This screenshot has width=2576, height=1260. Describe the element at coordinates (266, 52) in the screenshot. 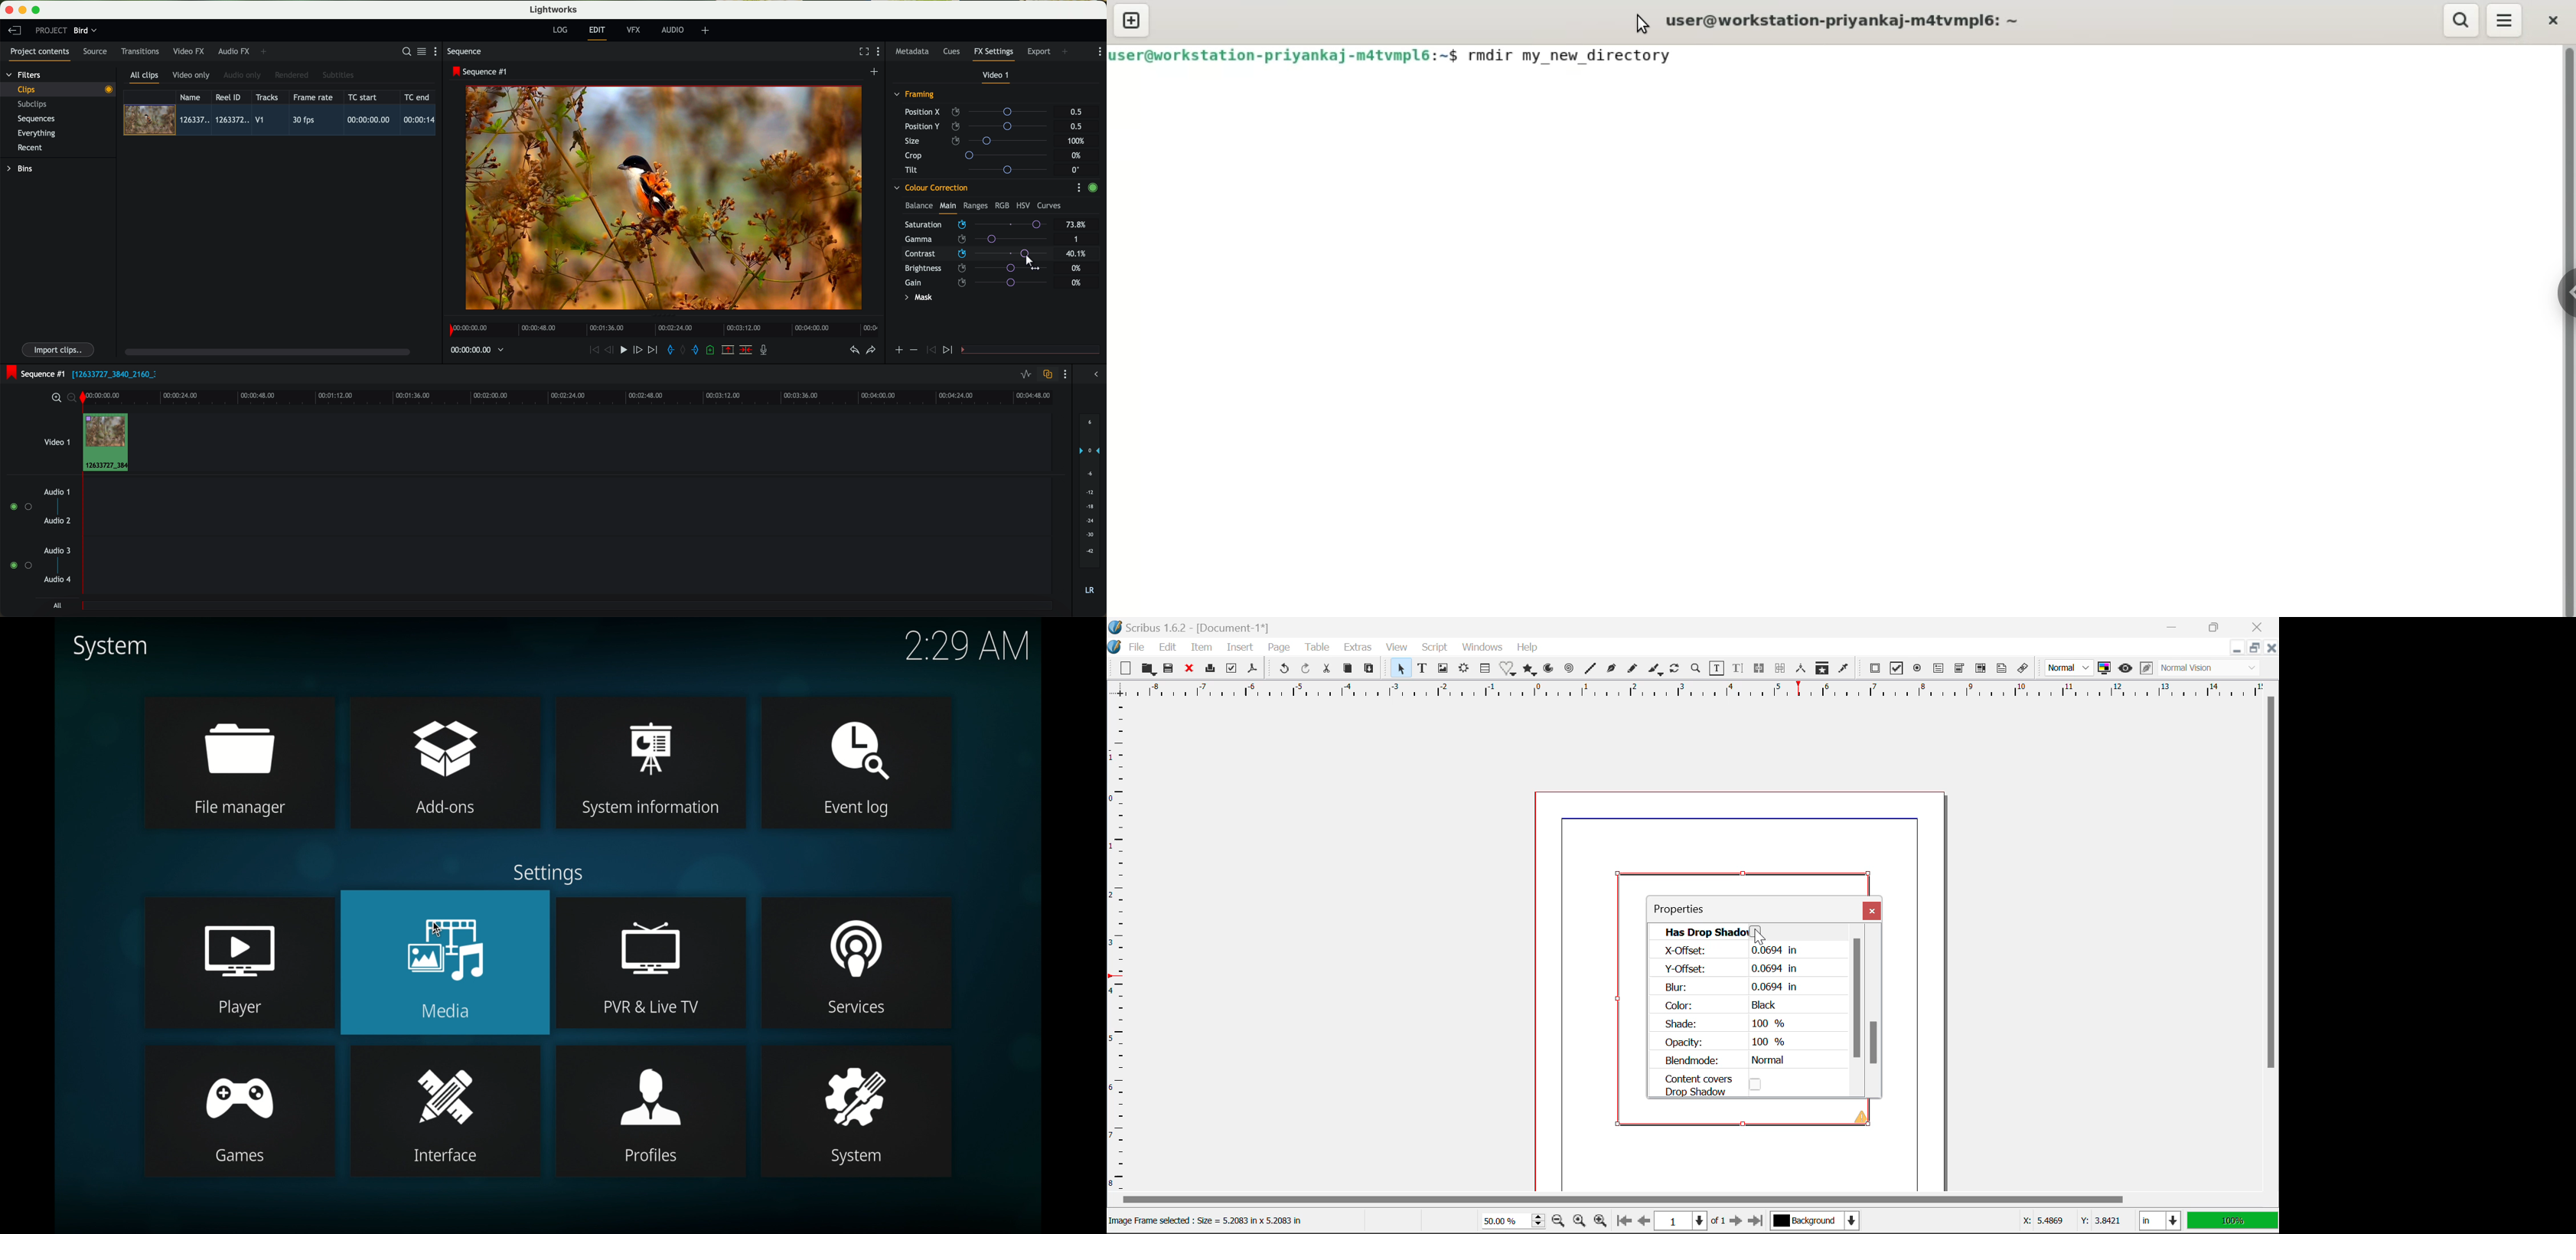

I see `add panel` at that location.